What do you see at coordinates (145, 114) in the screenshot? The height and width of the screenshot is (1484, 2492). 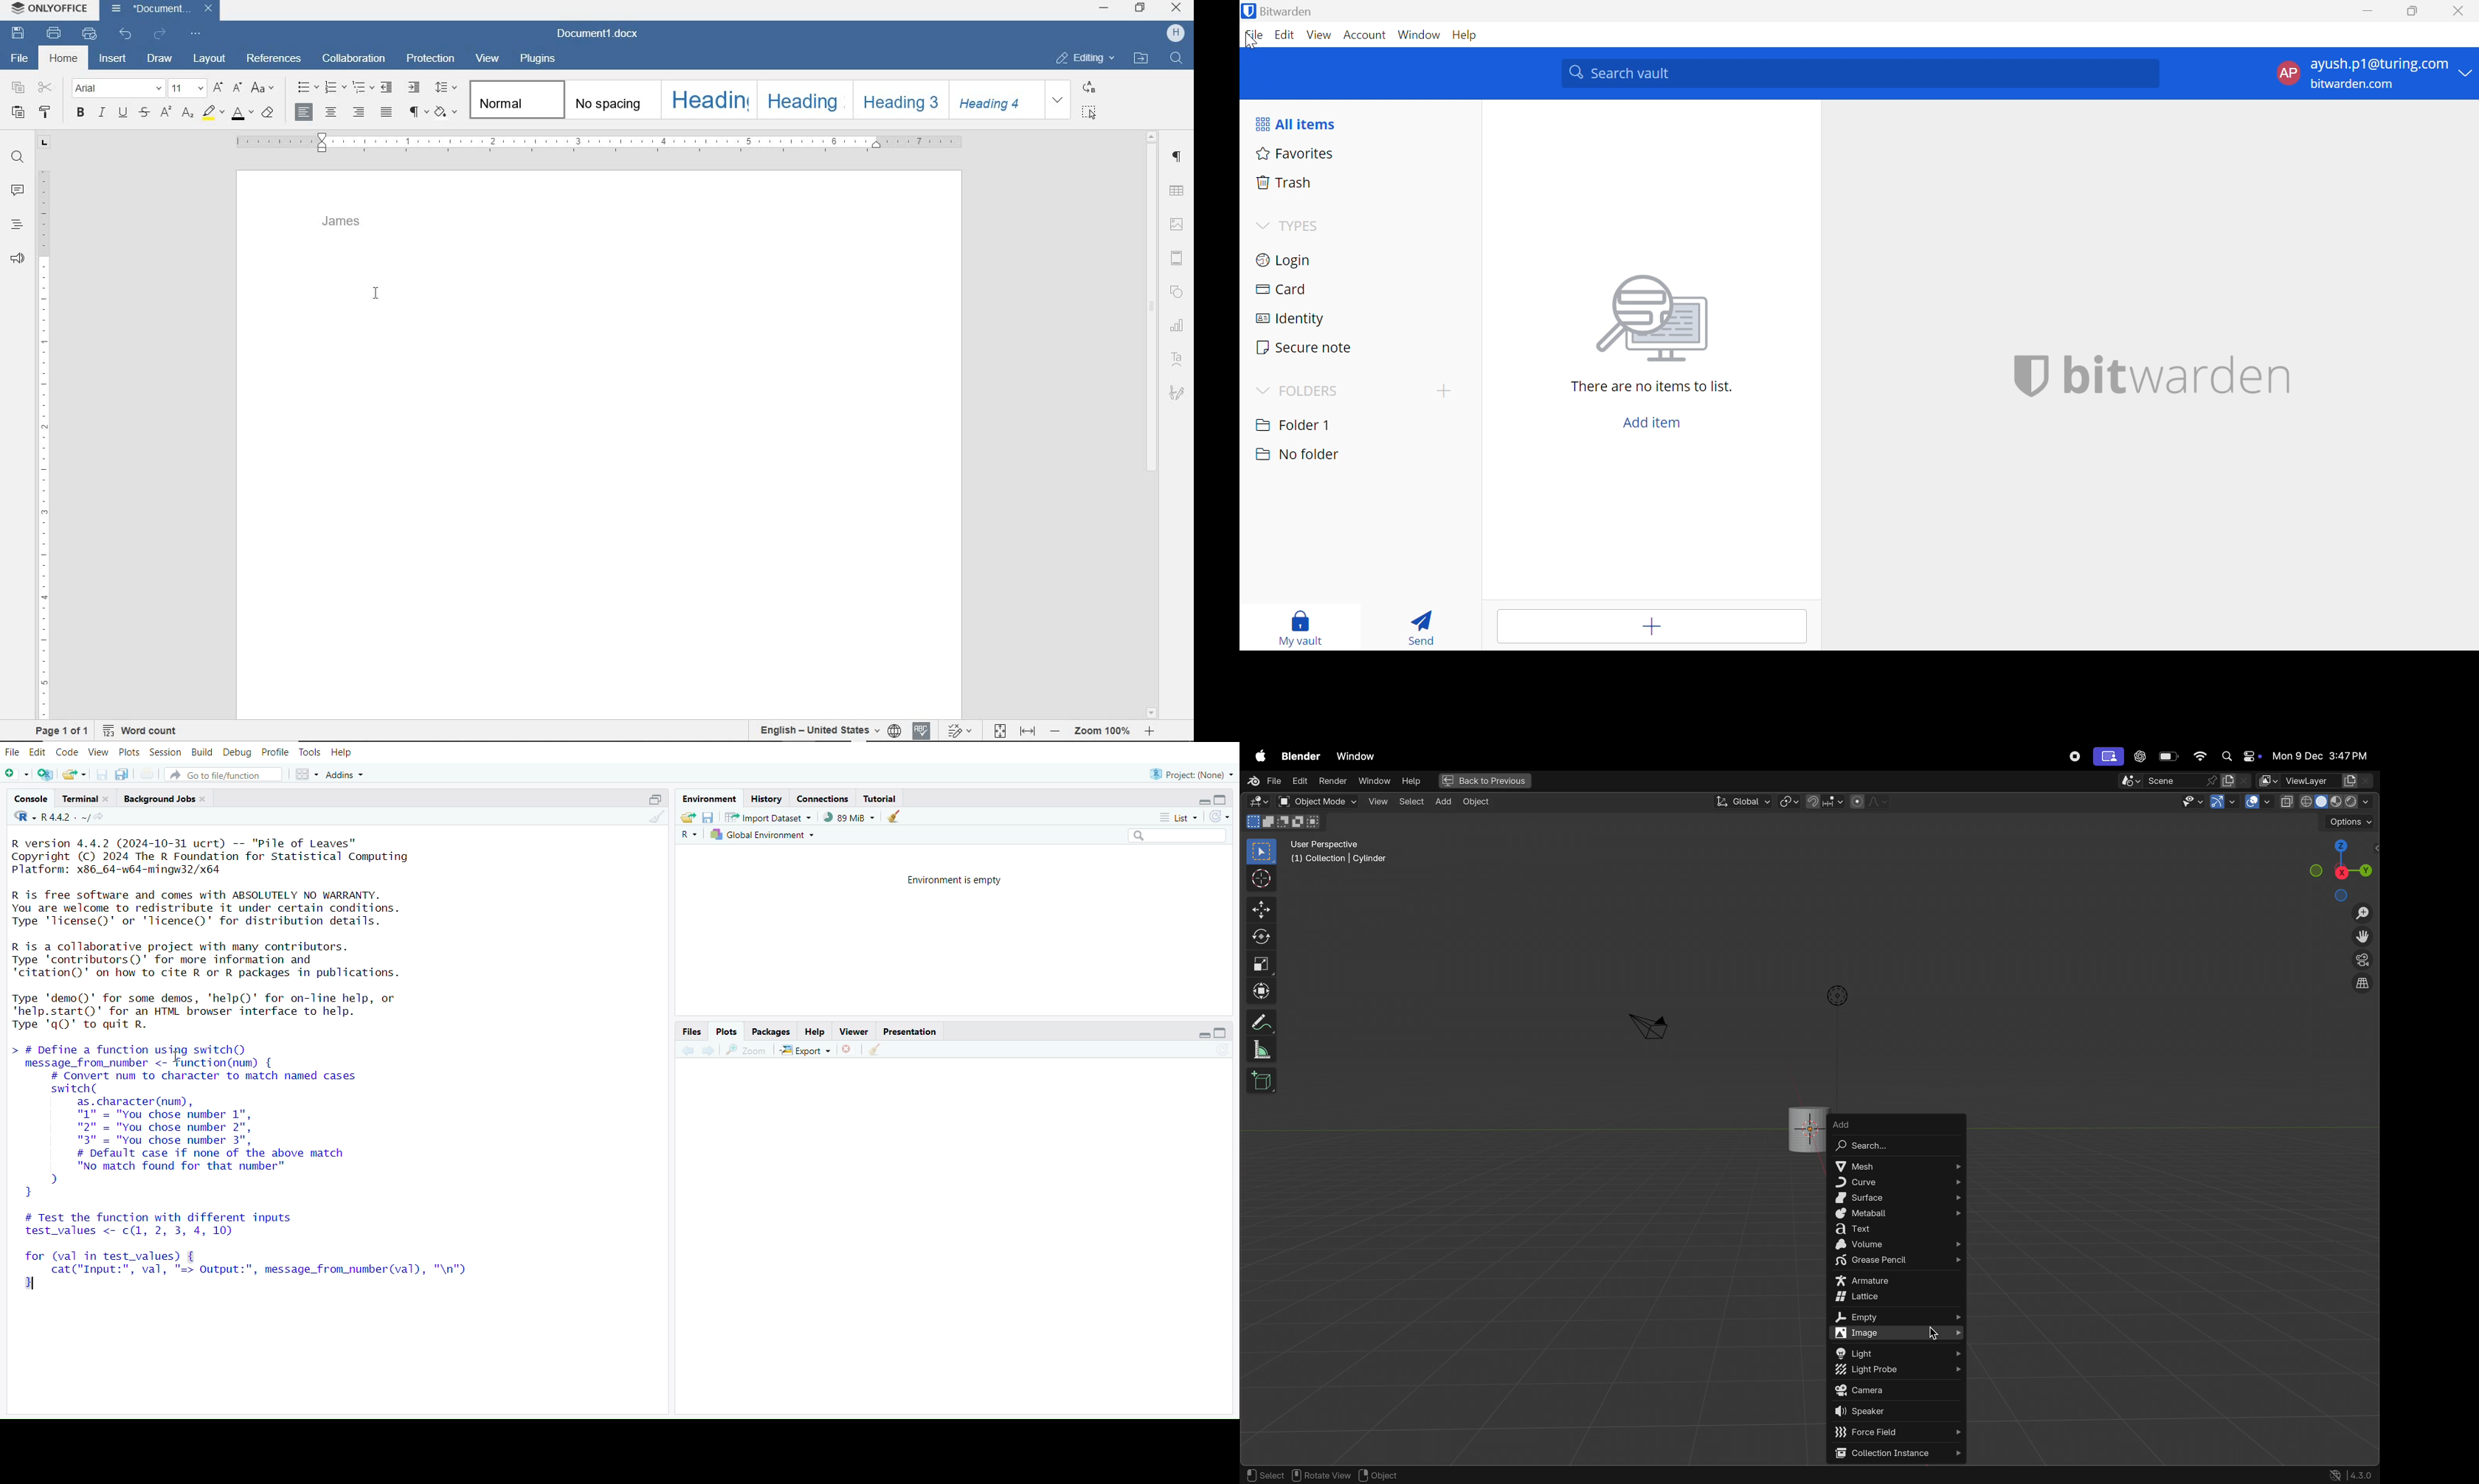 I see `strikethrough` at bounding box center [145, 114].